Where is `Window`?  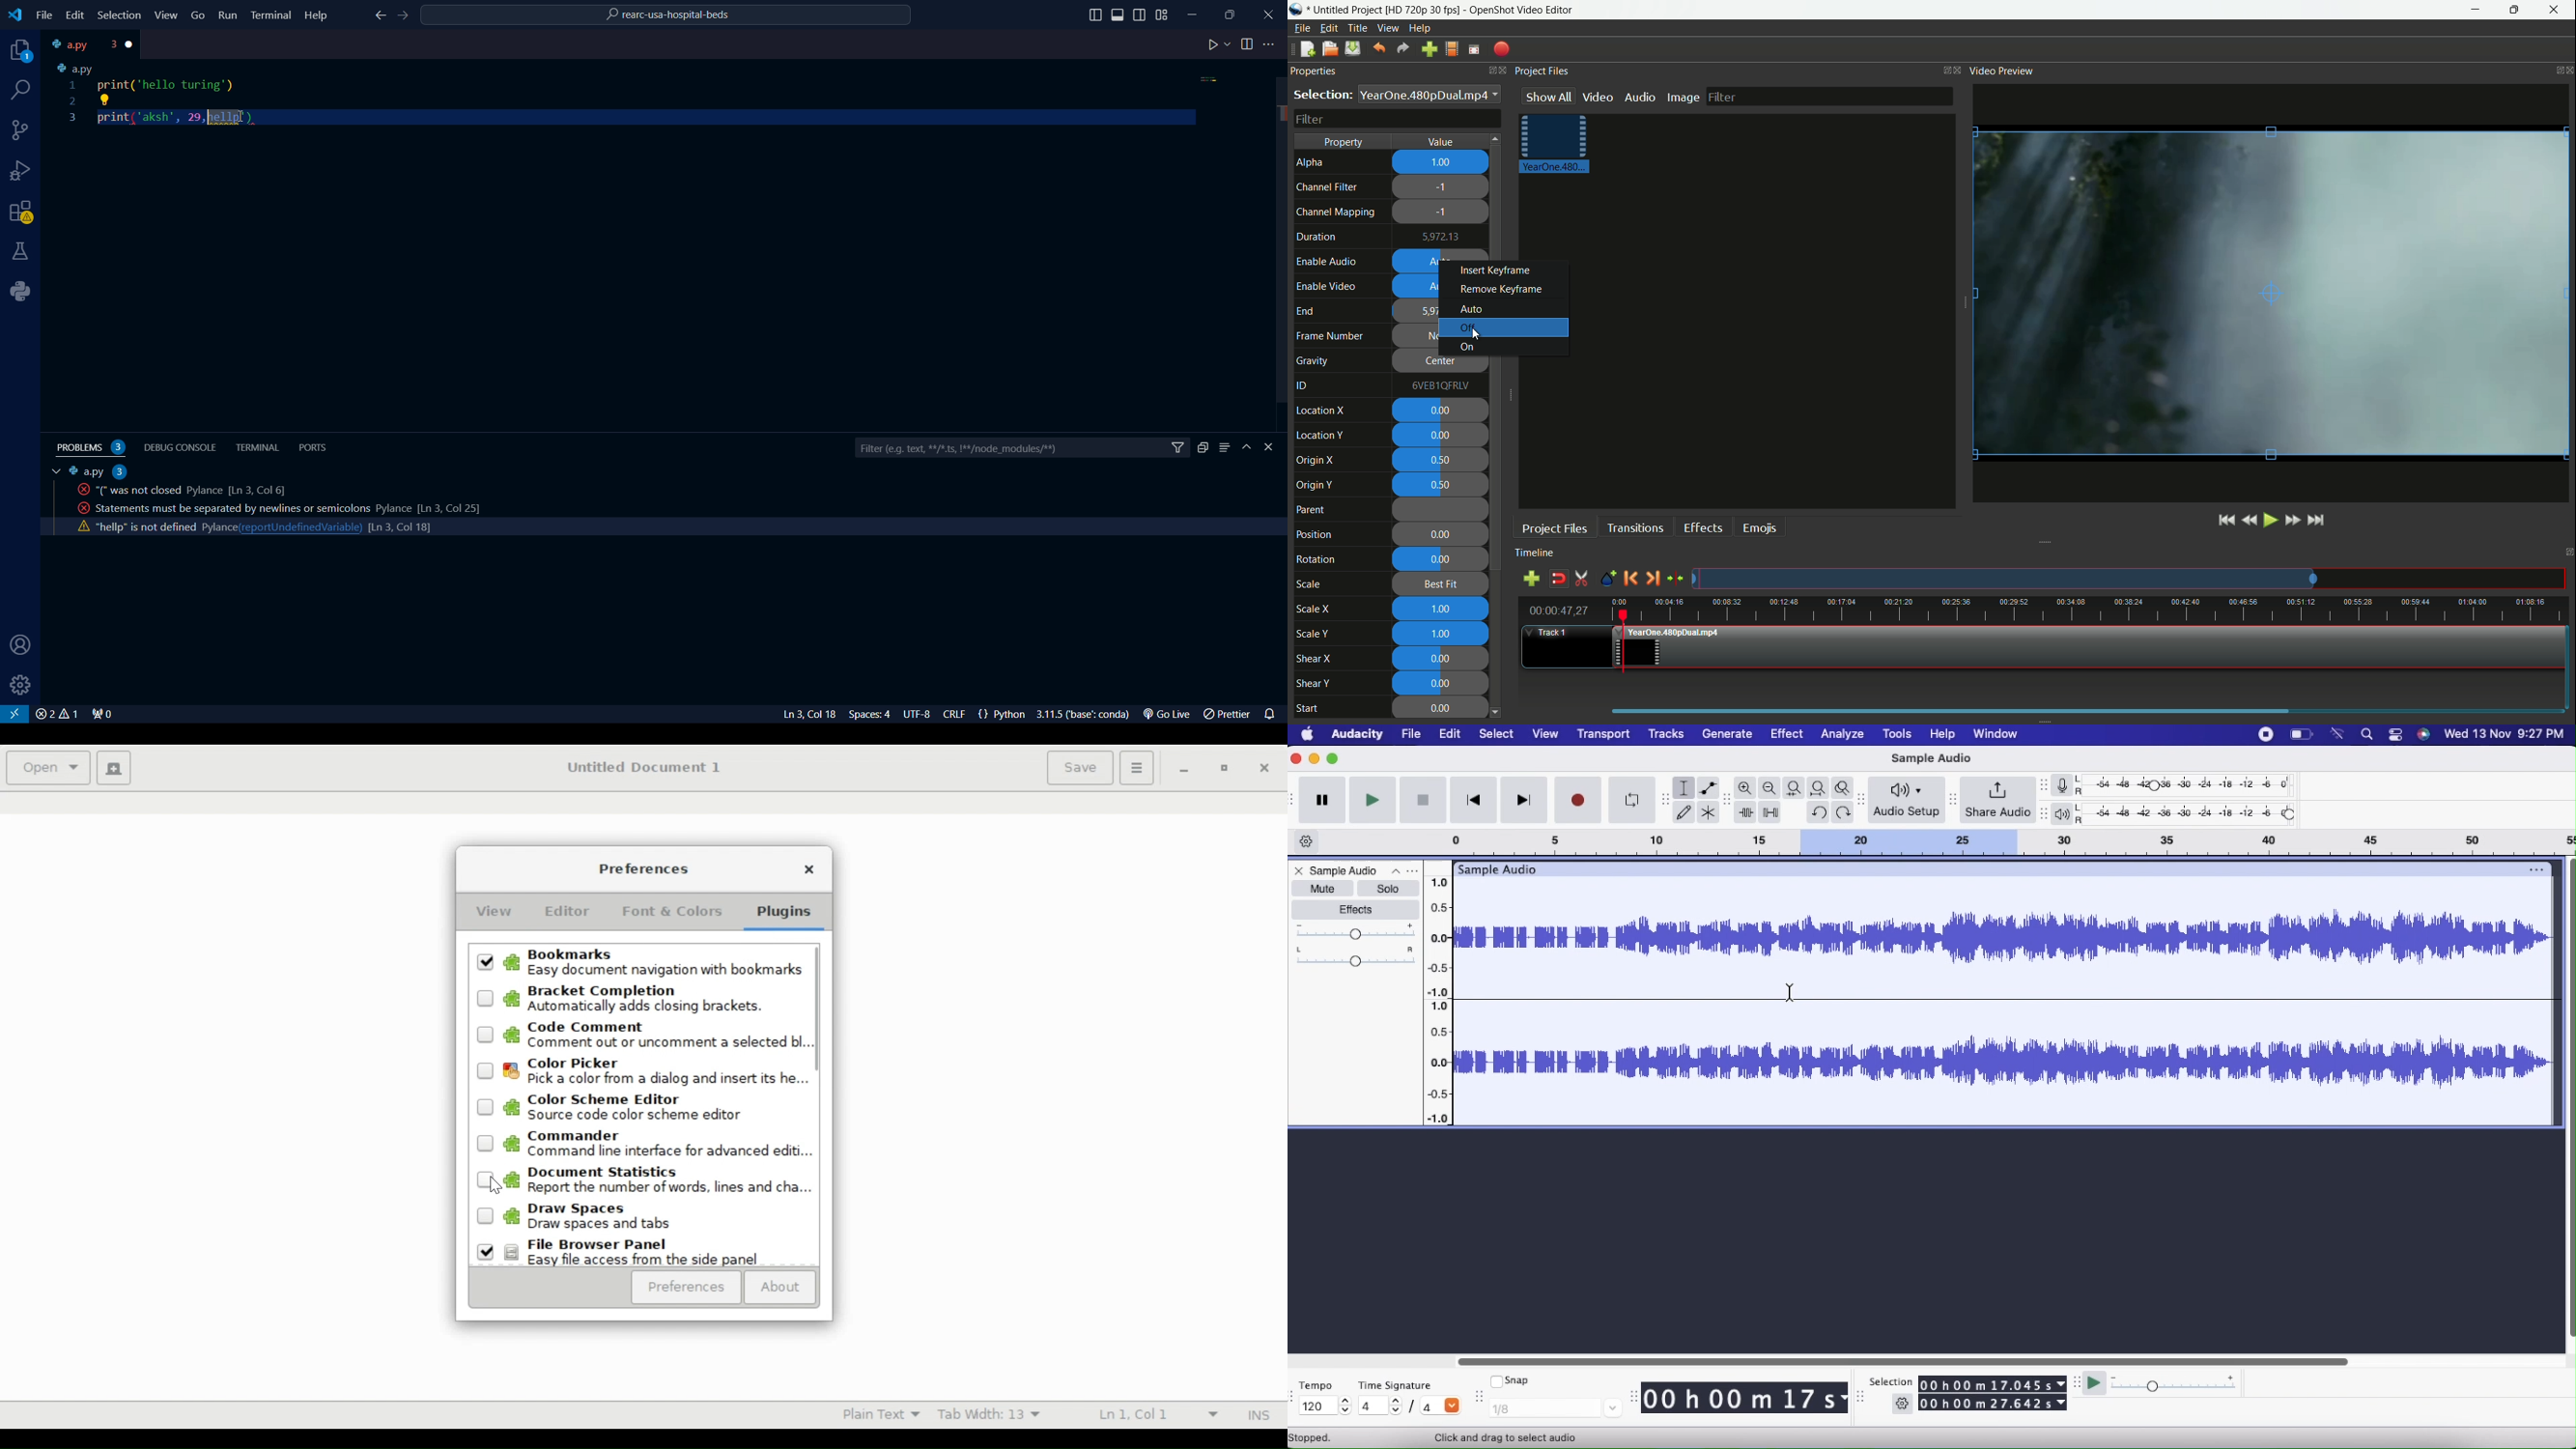
Window is located at coordinates (2000, 734).